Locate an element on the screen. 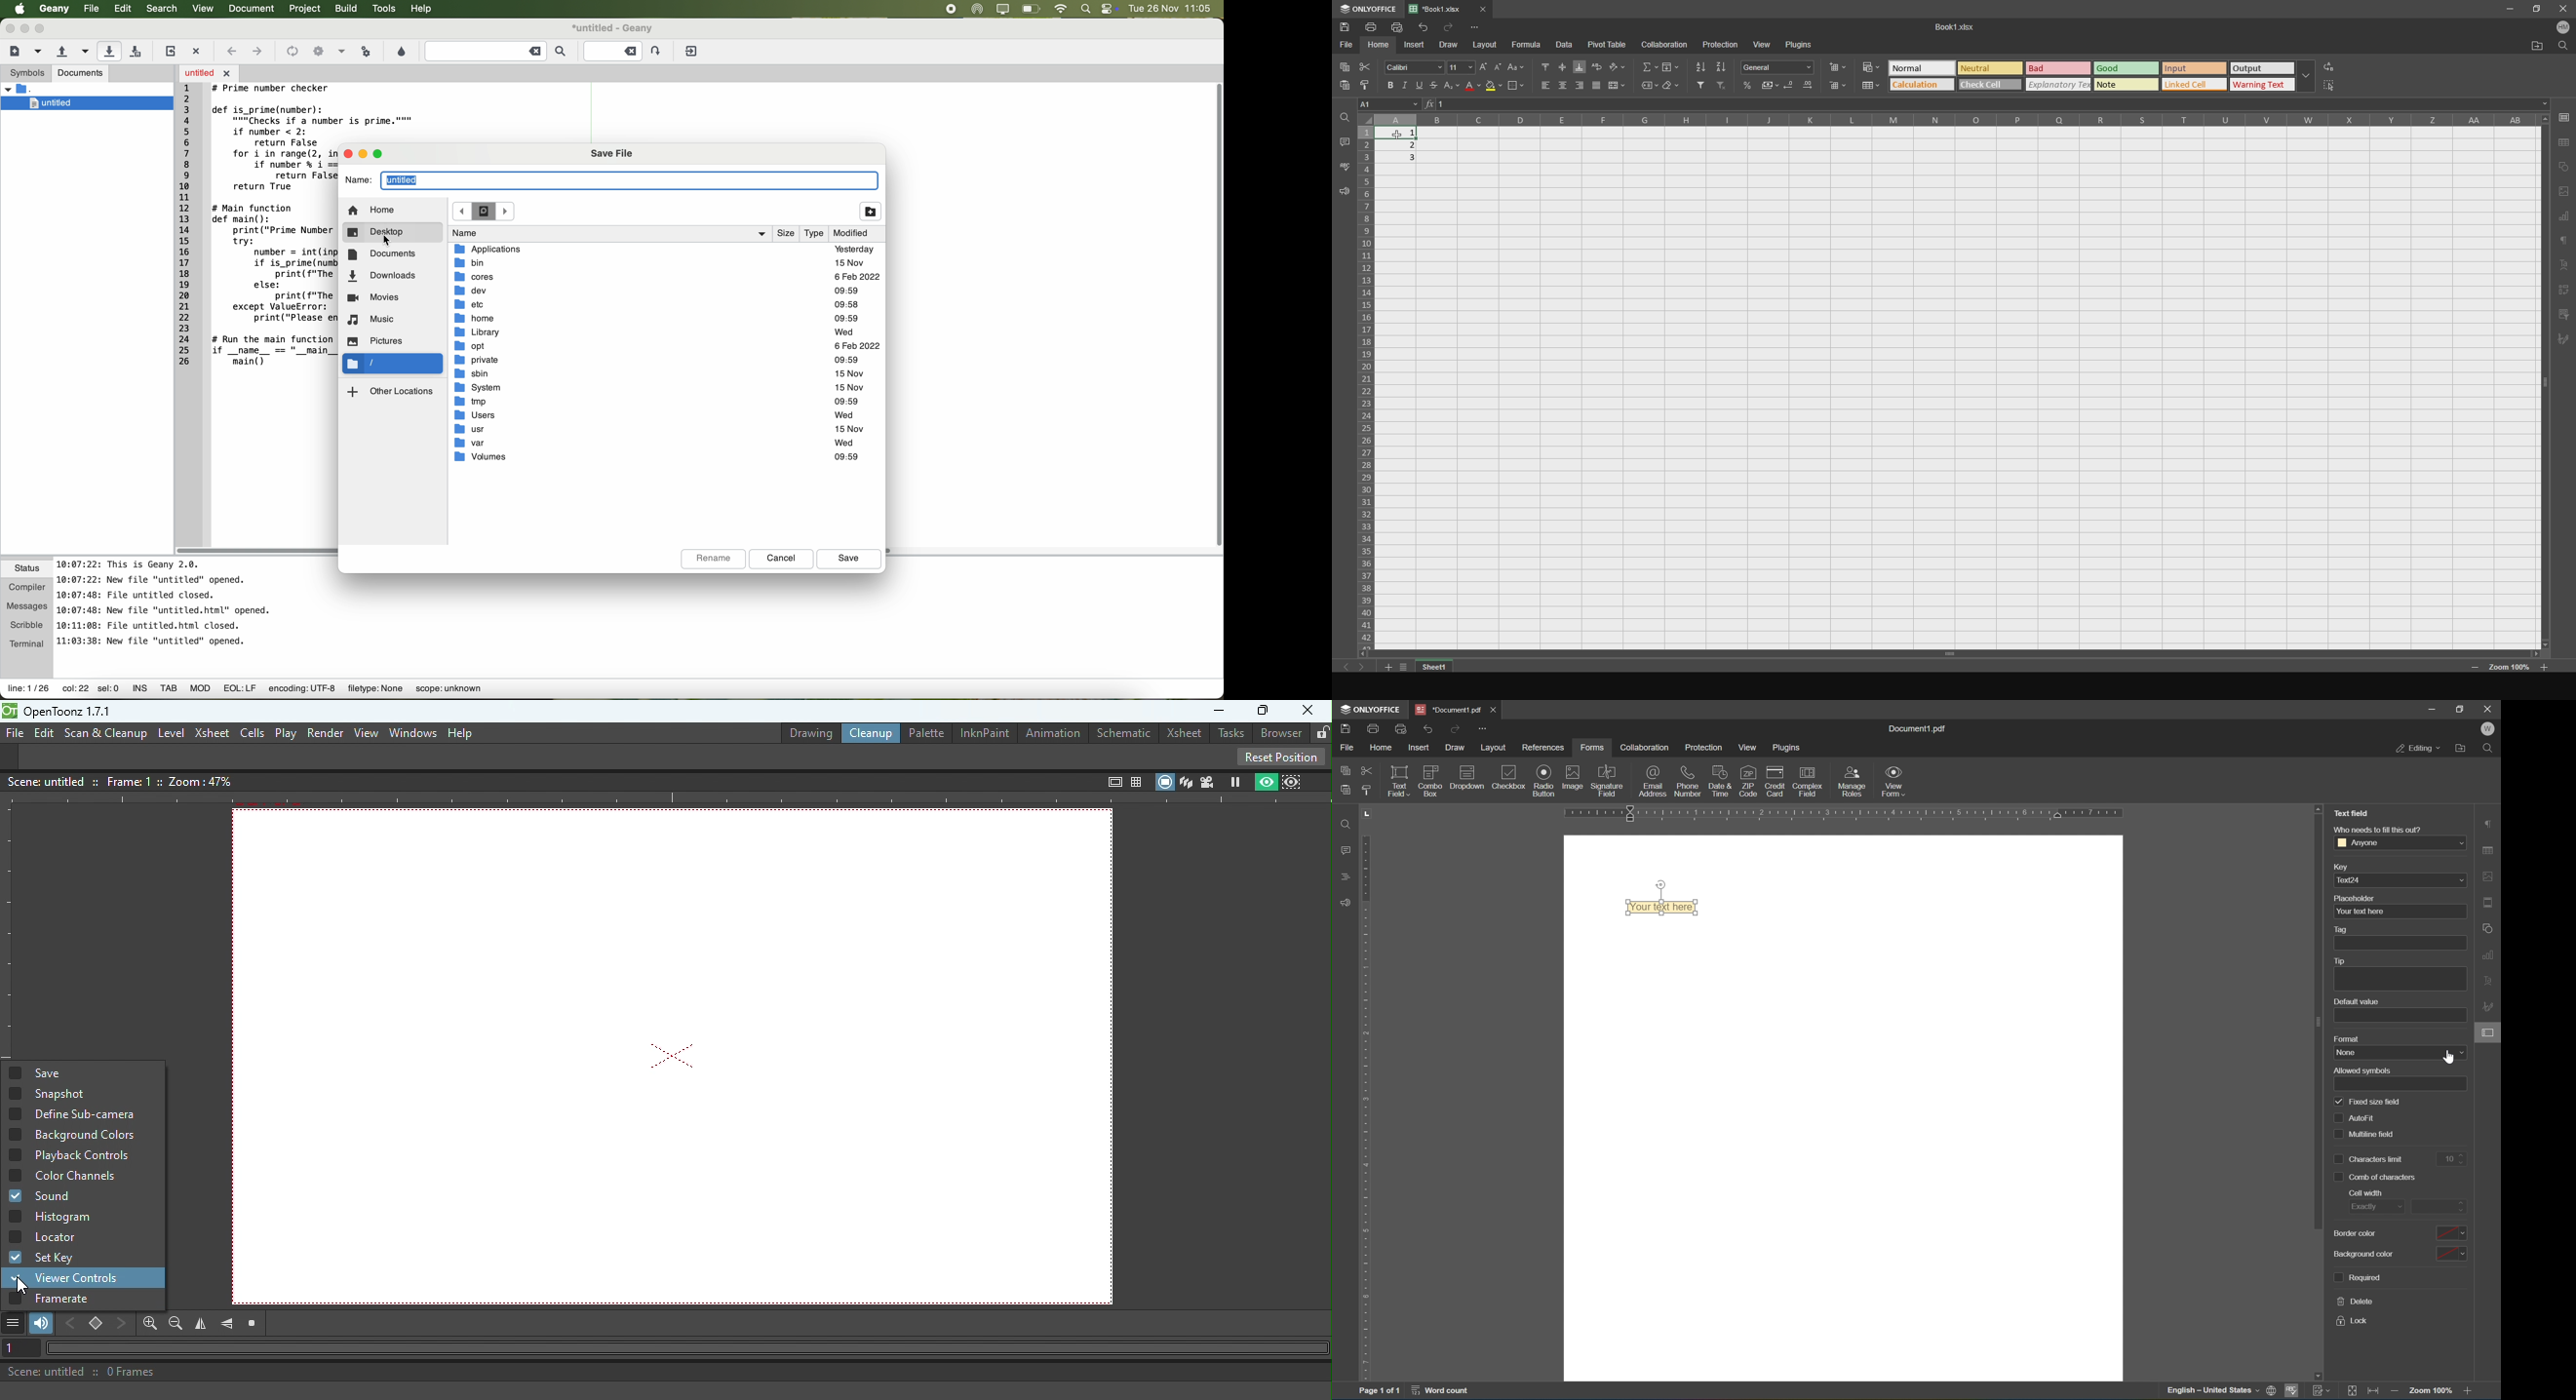 This screenshot has height=1400, width=2576. formula is located at coordinates (1528, 45).